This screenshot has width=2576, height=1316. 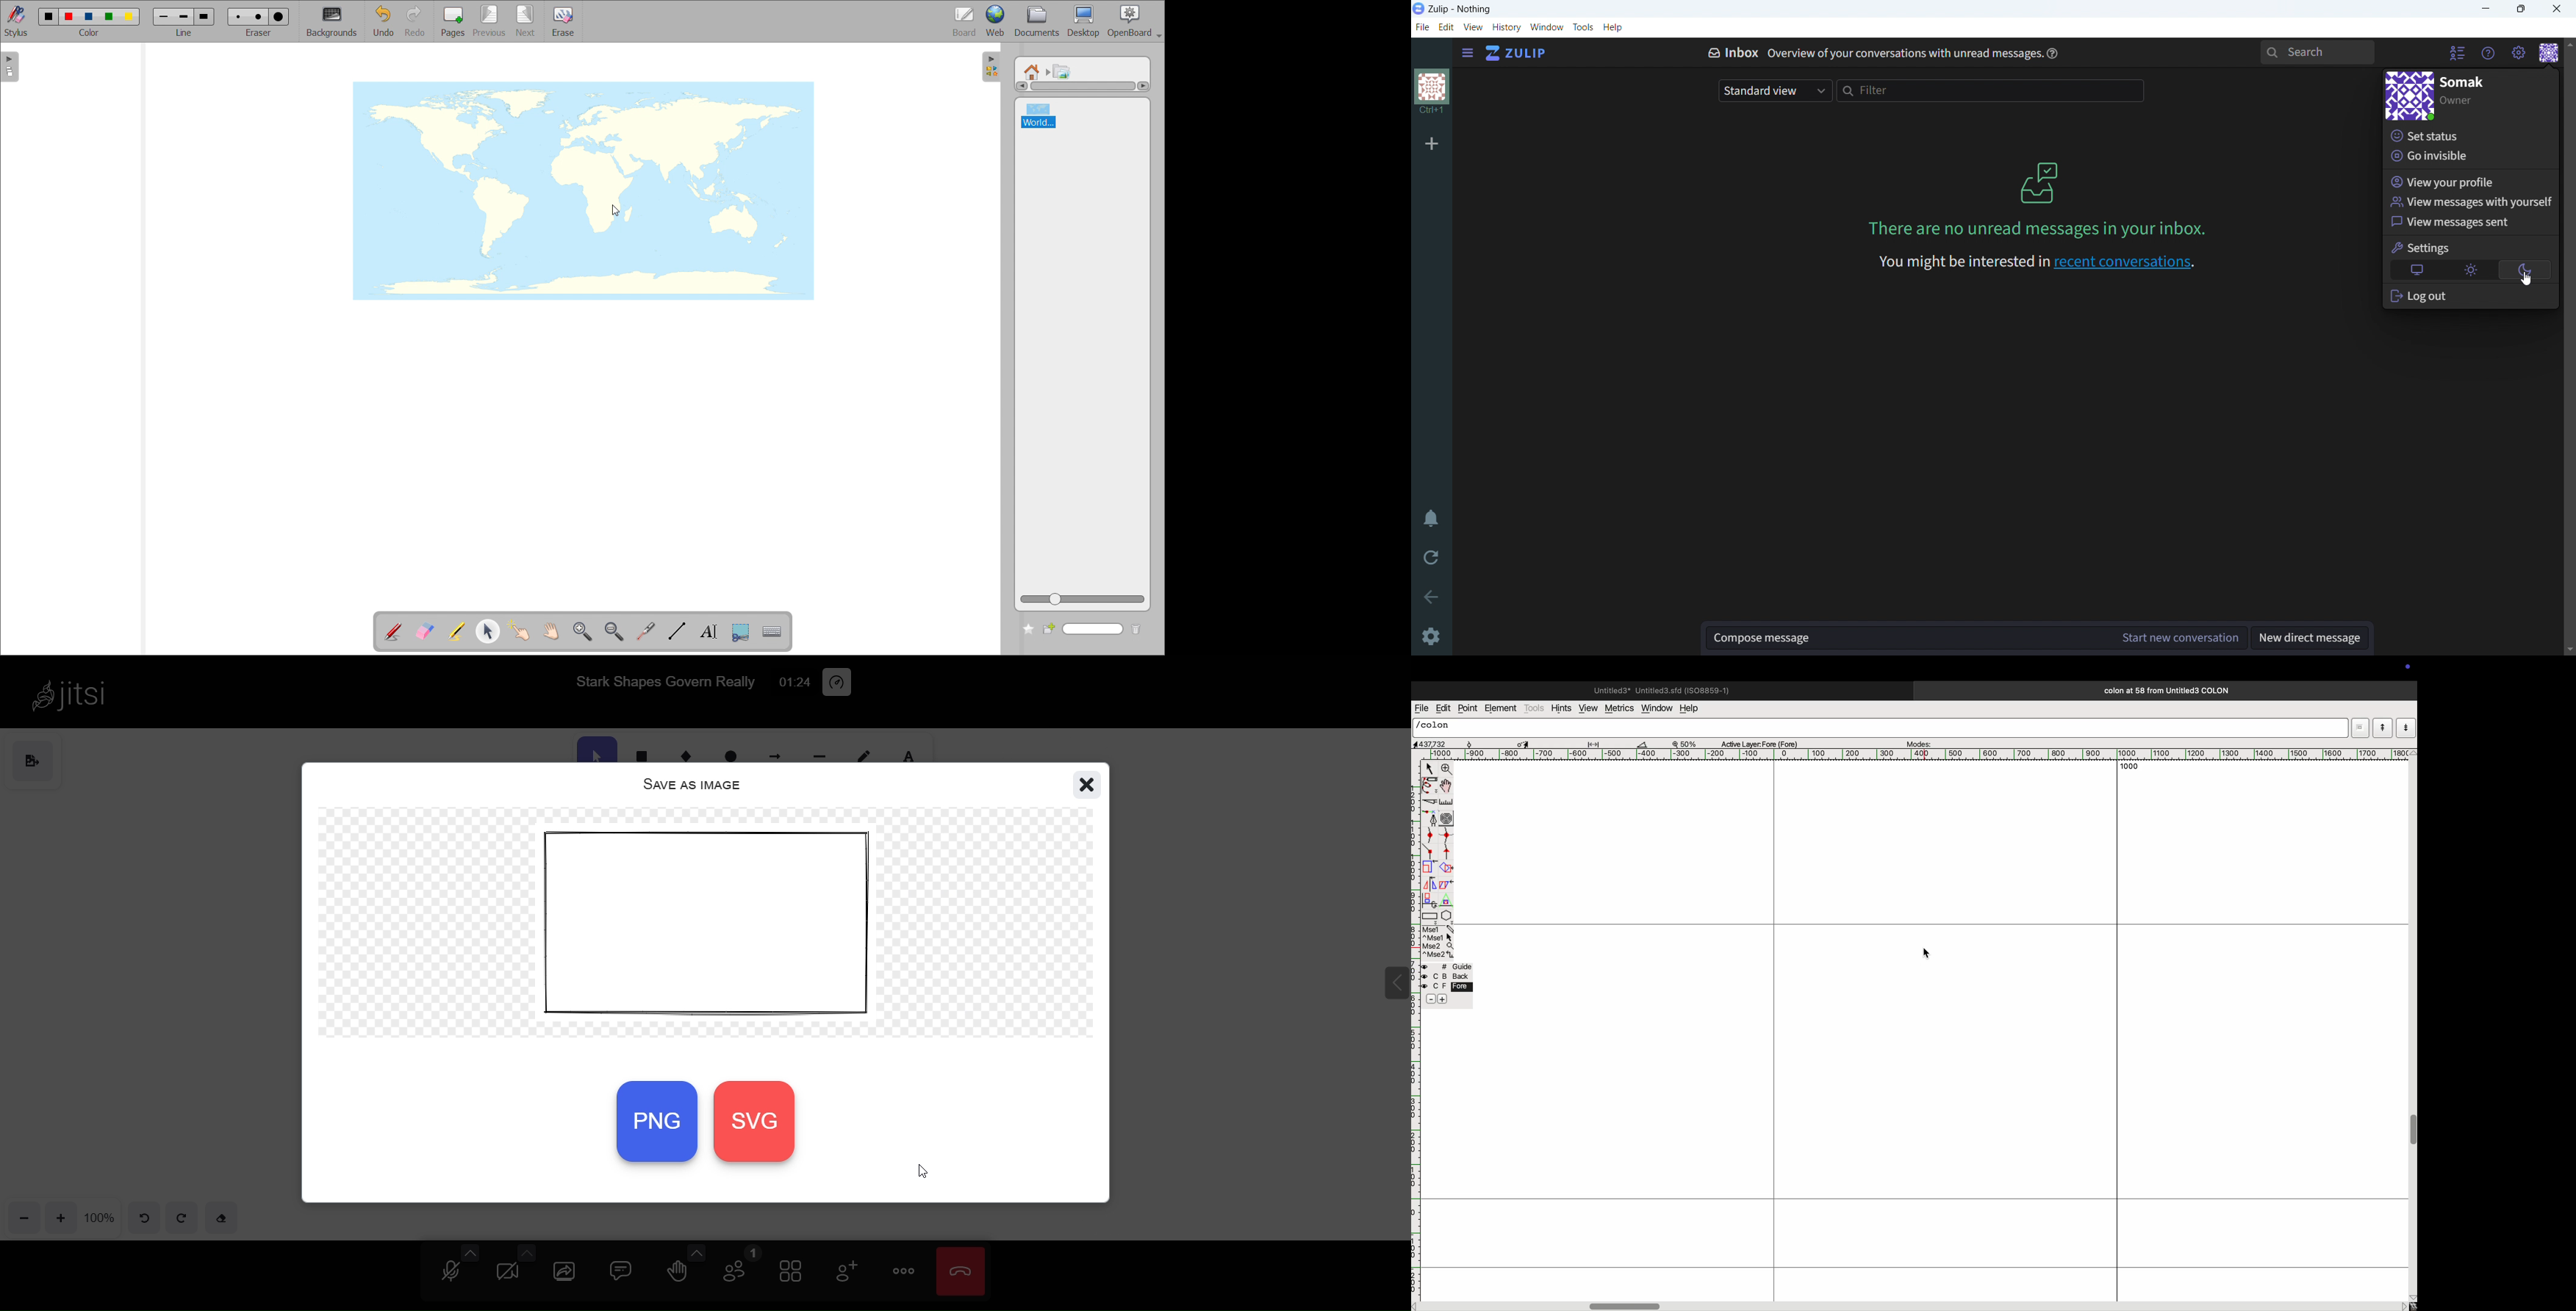 I want to click on 1000, so click(x=2130, y=767).